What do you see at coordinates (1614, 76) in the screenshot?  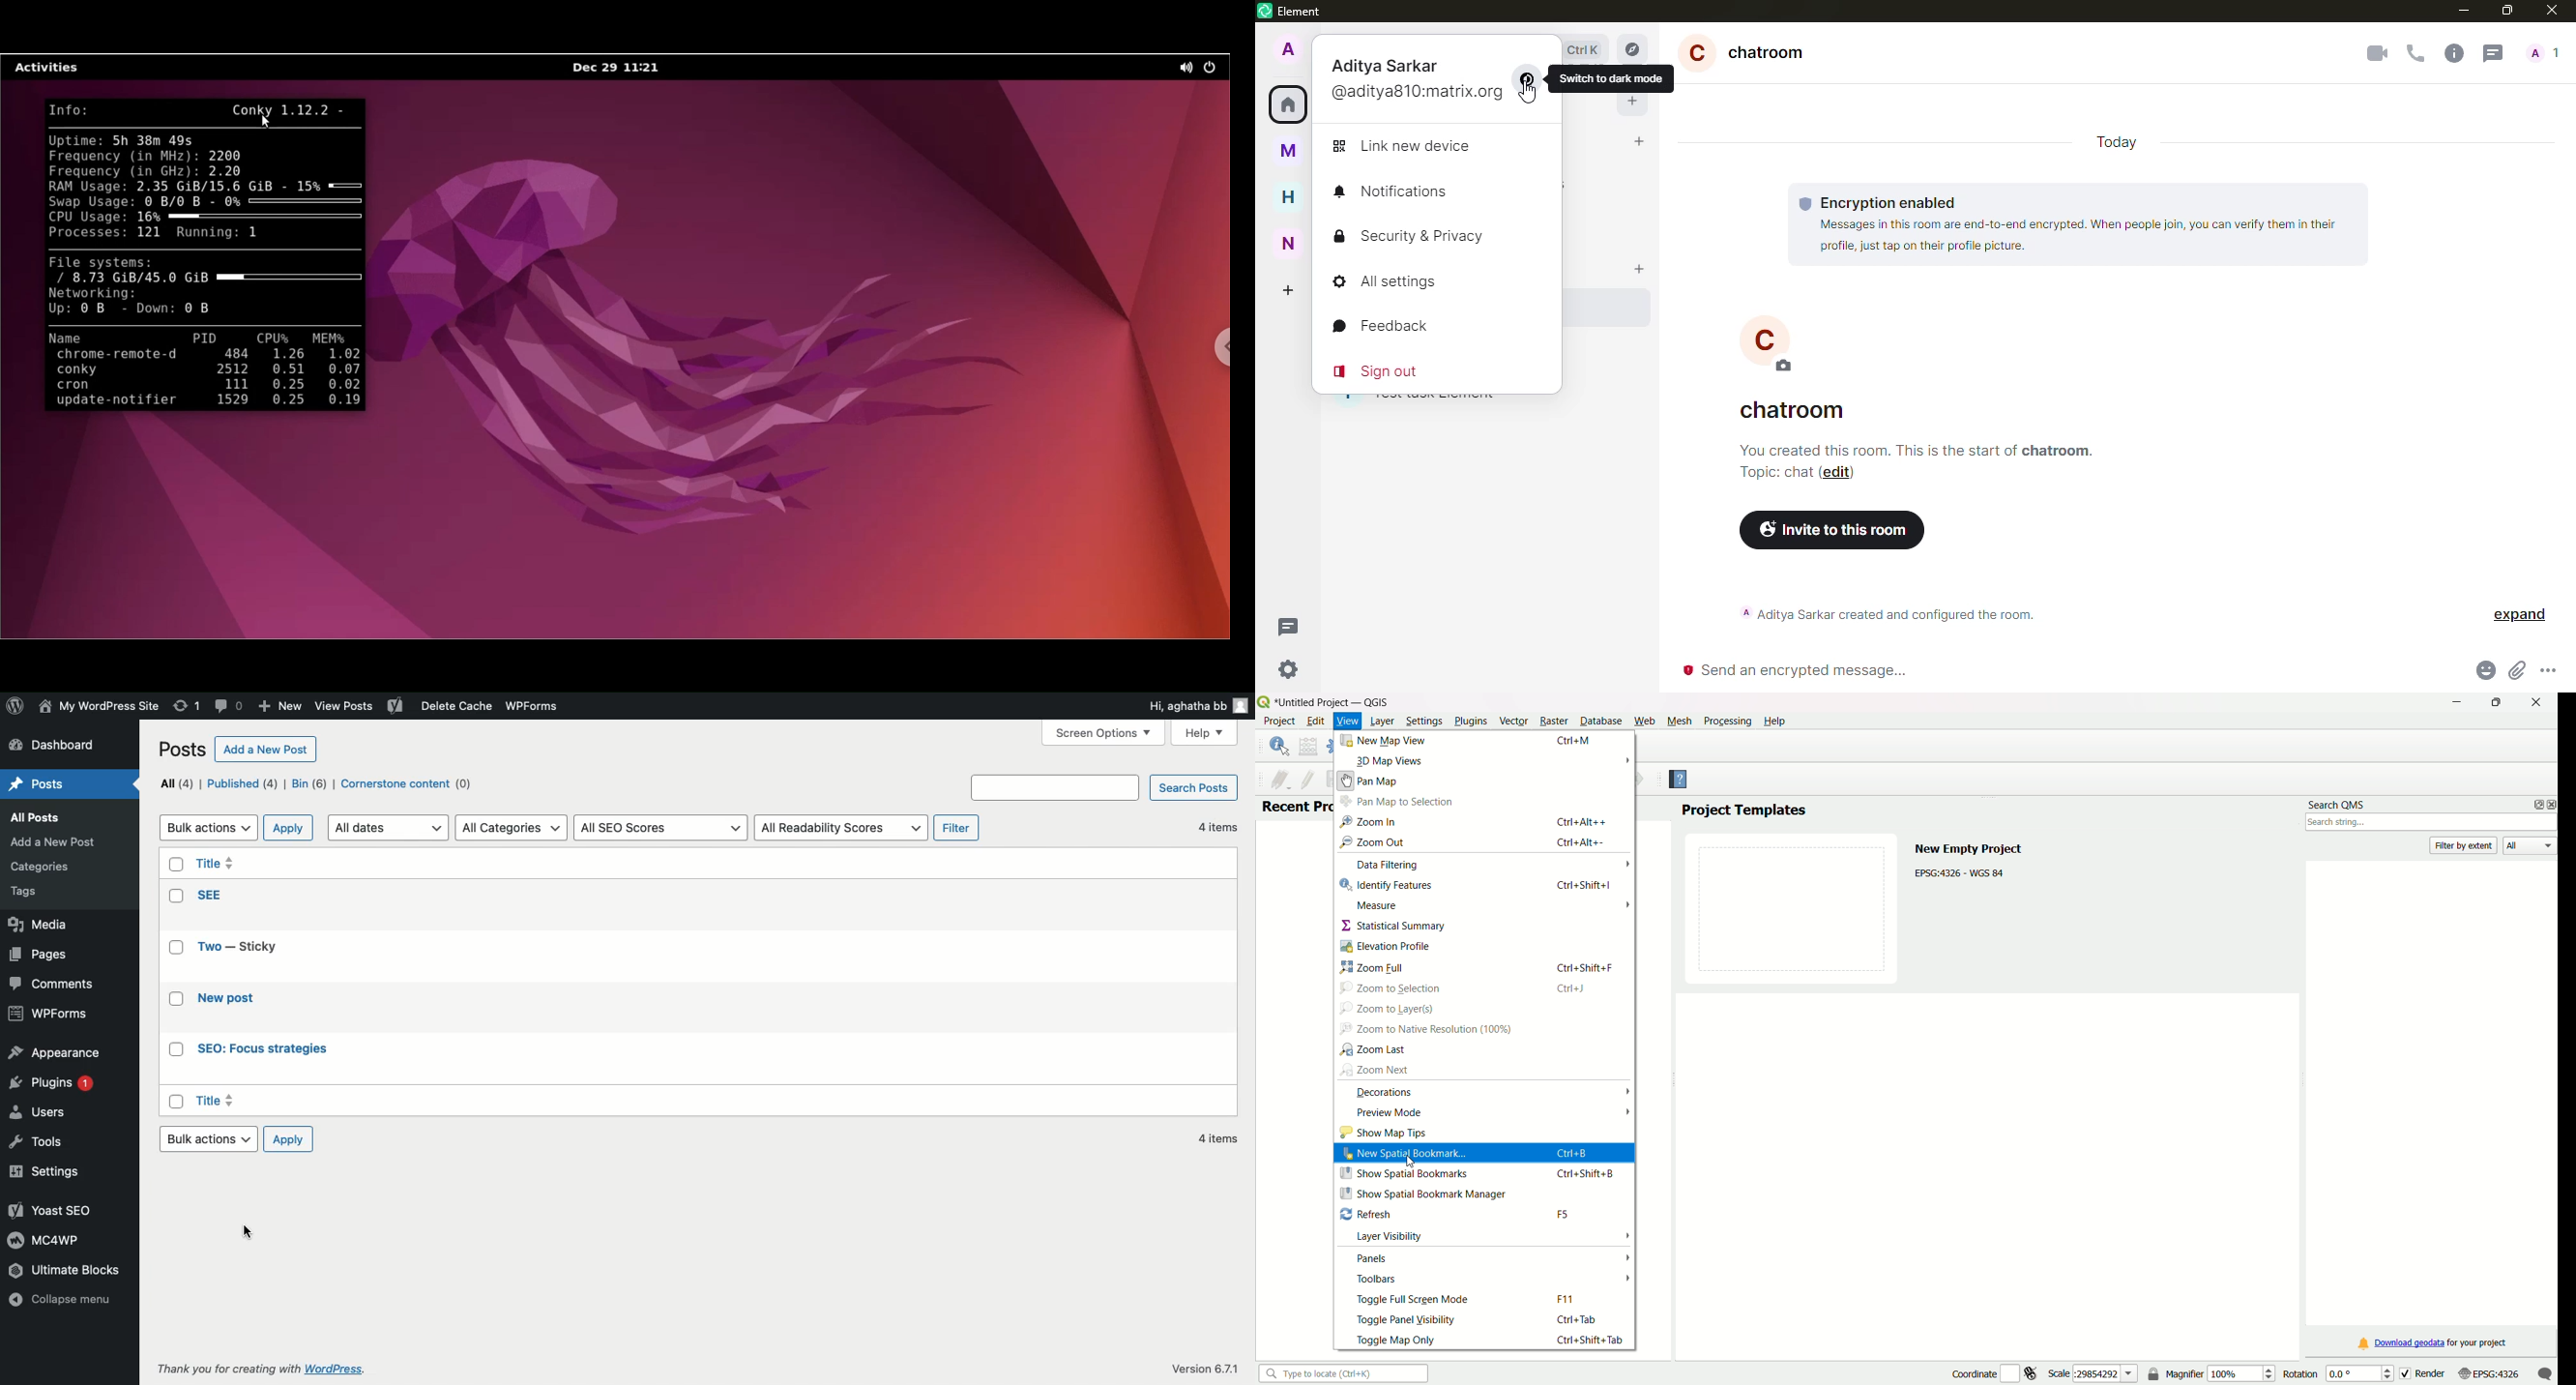 I see `switch to dark mode` at bounding box center [1614, 76].